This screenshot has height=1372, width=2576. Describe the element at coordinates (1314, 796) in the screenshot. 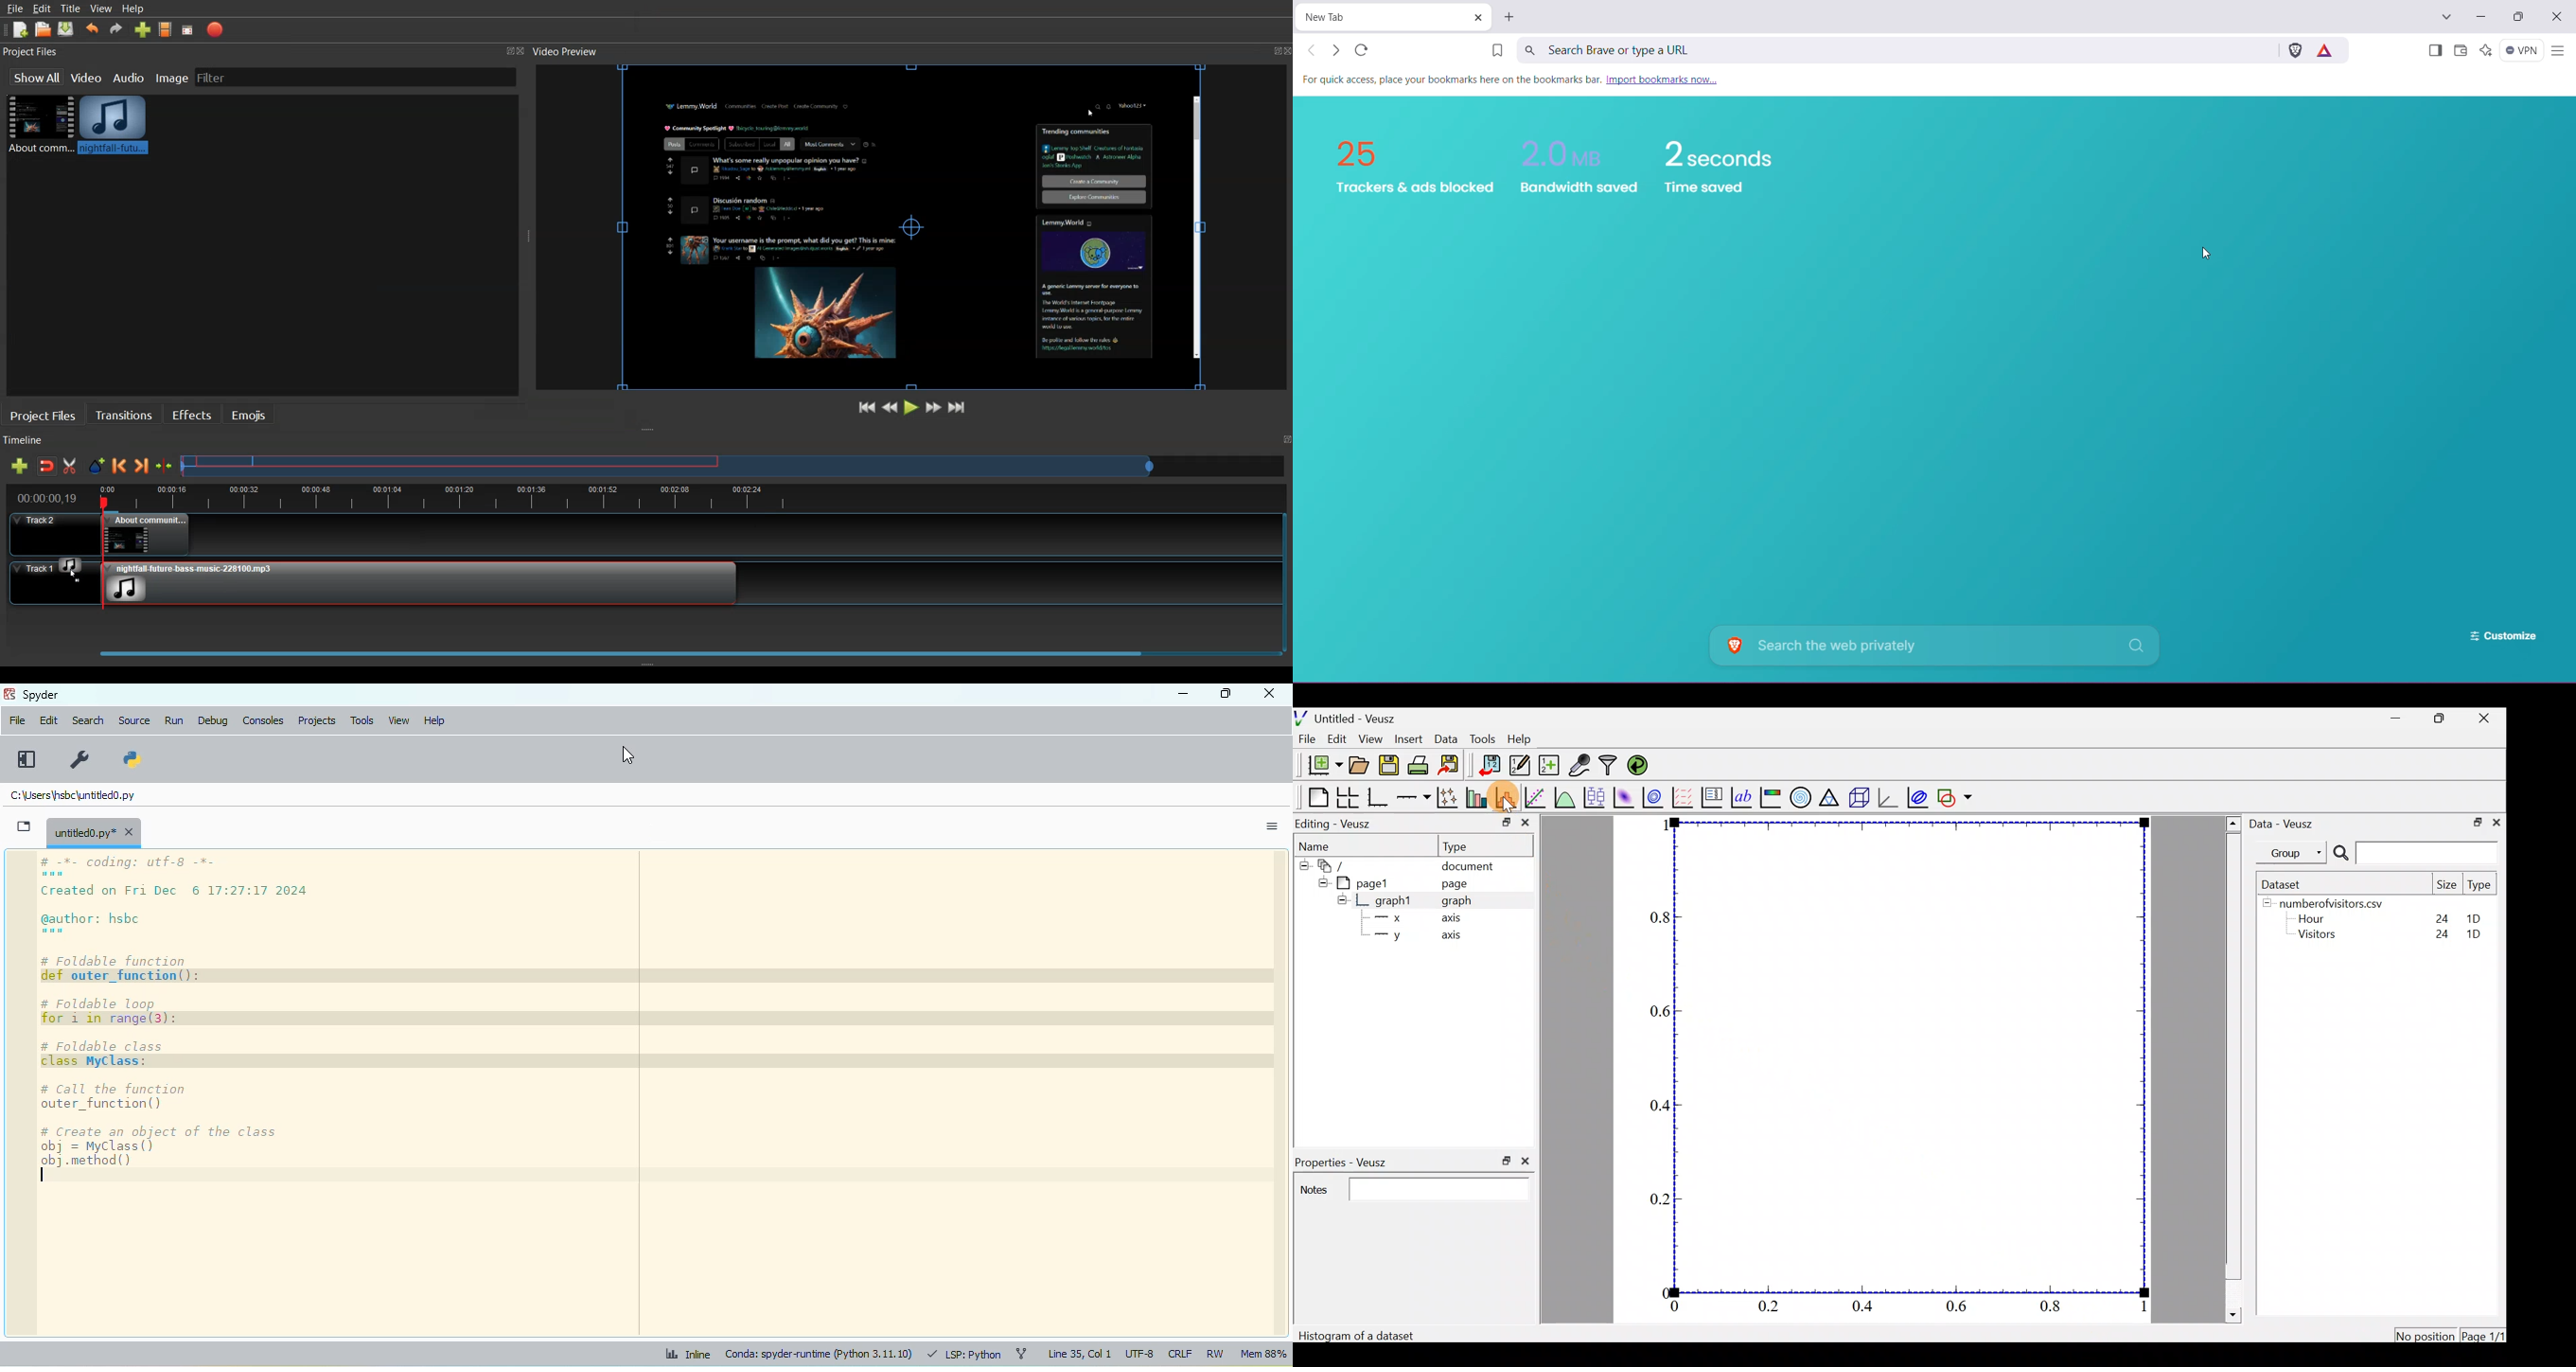

I see `Blank page` at that location.